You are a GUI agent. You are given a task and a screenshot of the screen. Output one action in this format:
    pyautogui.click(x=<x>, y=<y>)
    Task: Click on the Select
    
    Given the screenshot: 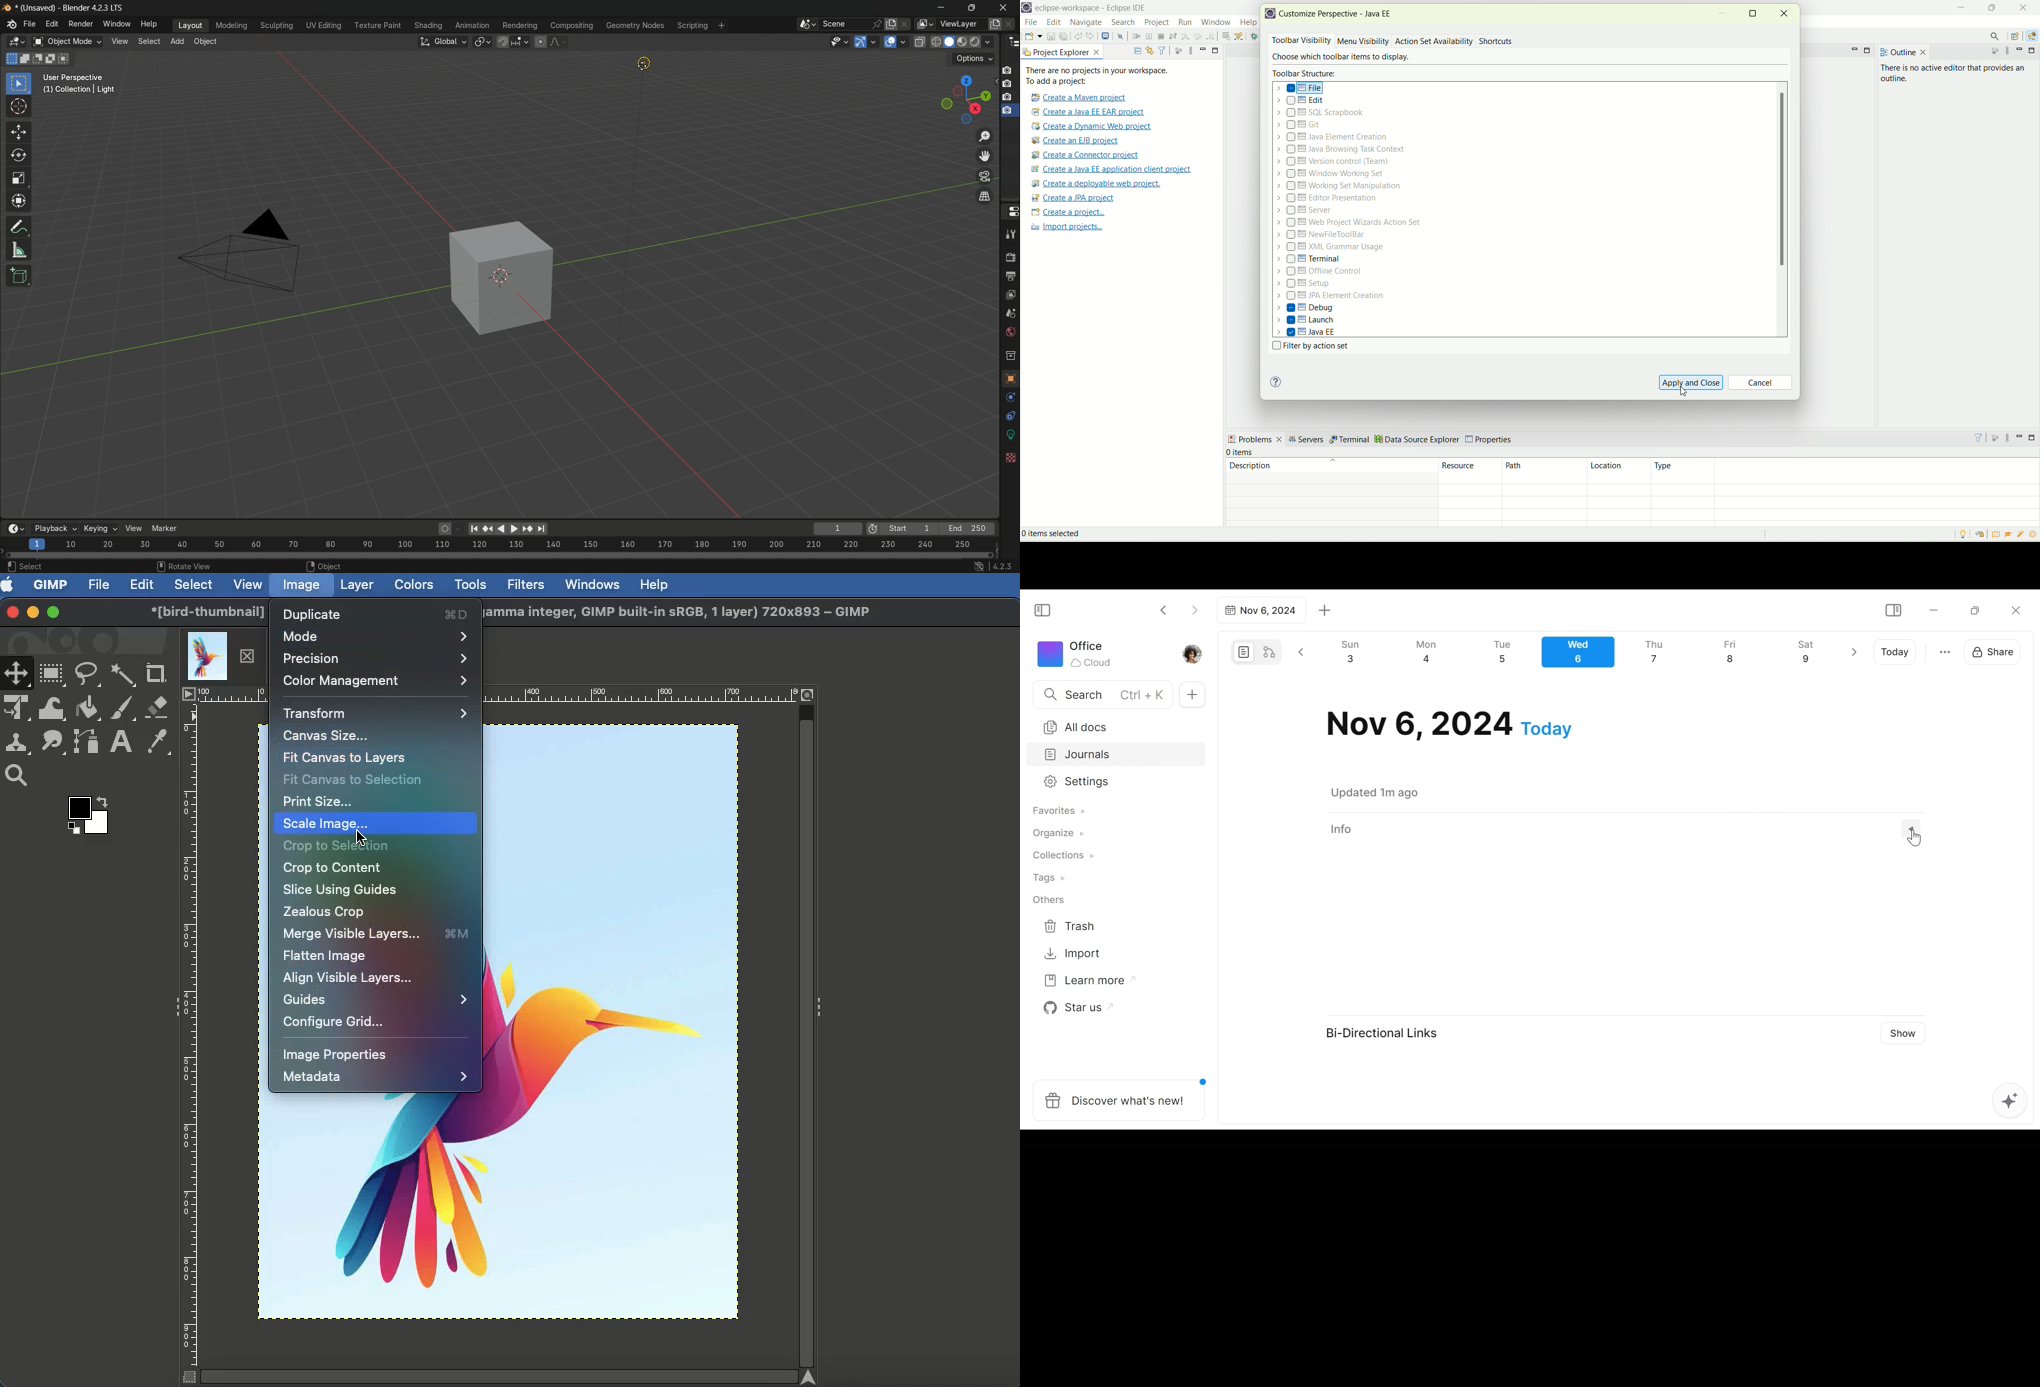 What is the action you would take?
    pyautogui.click(x=192, y=584)
    